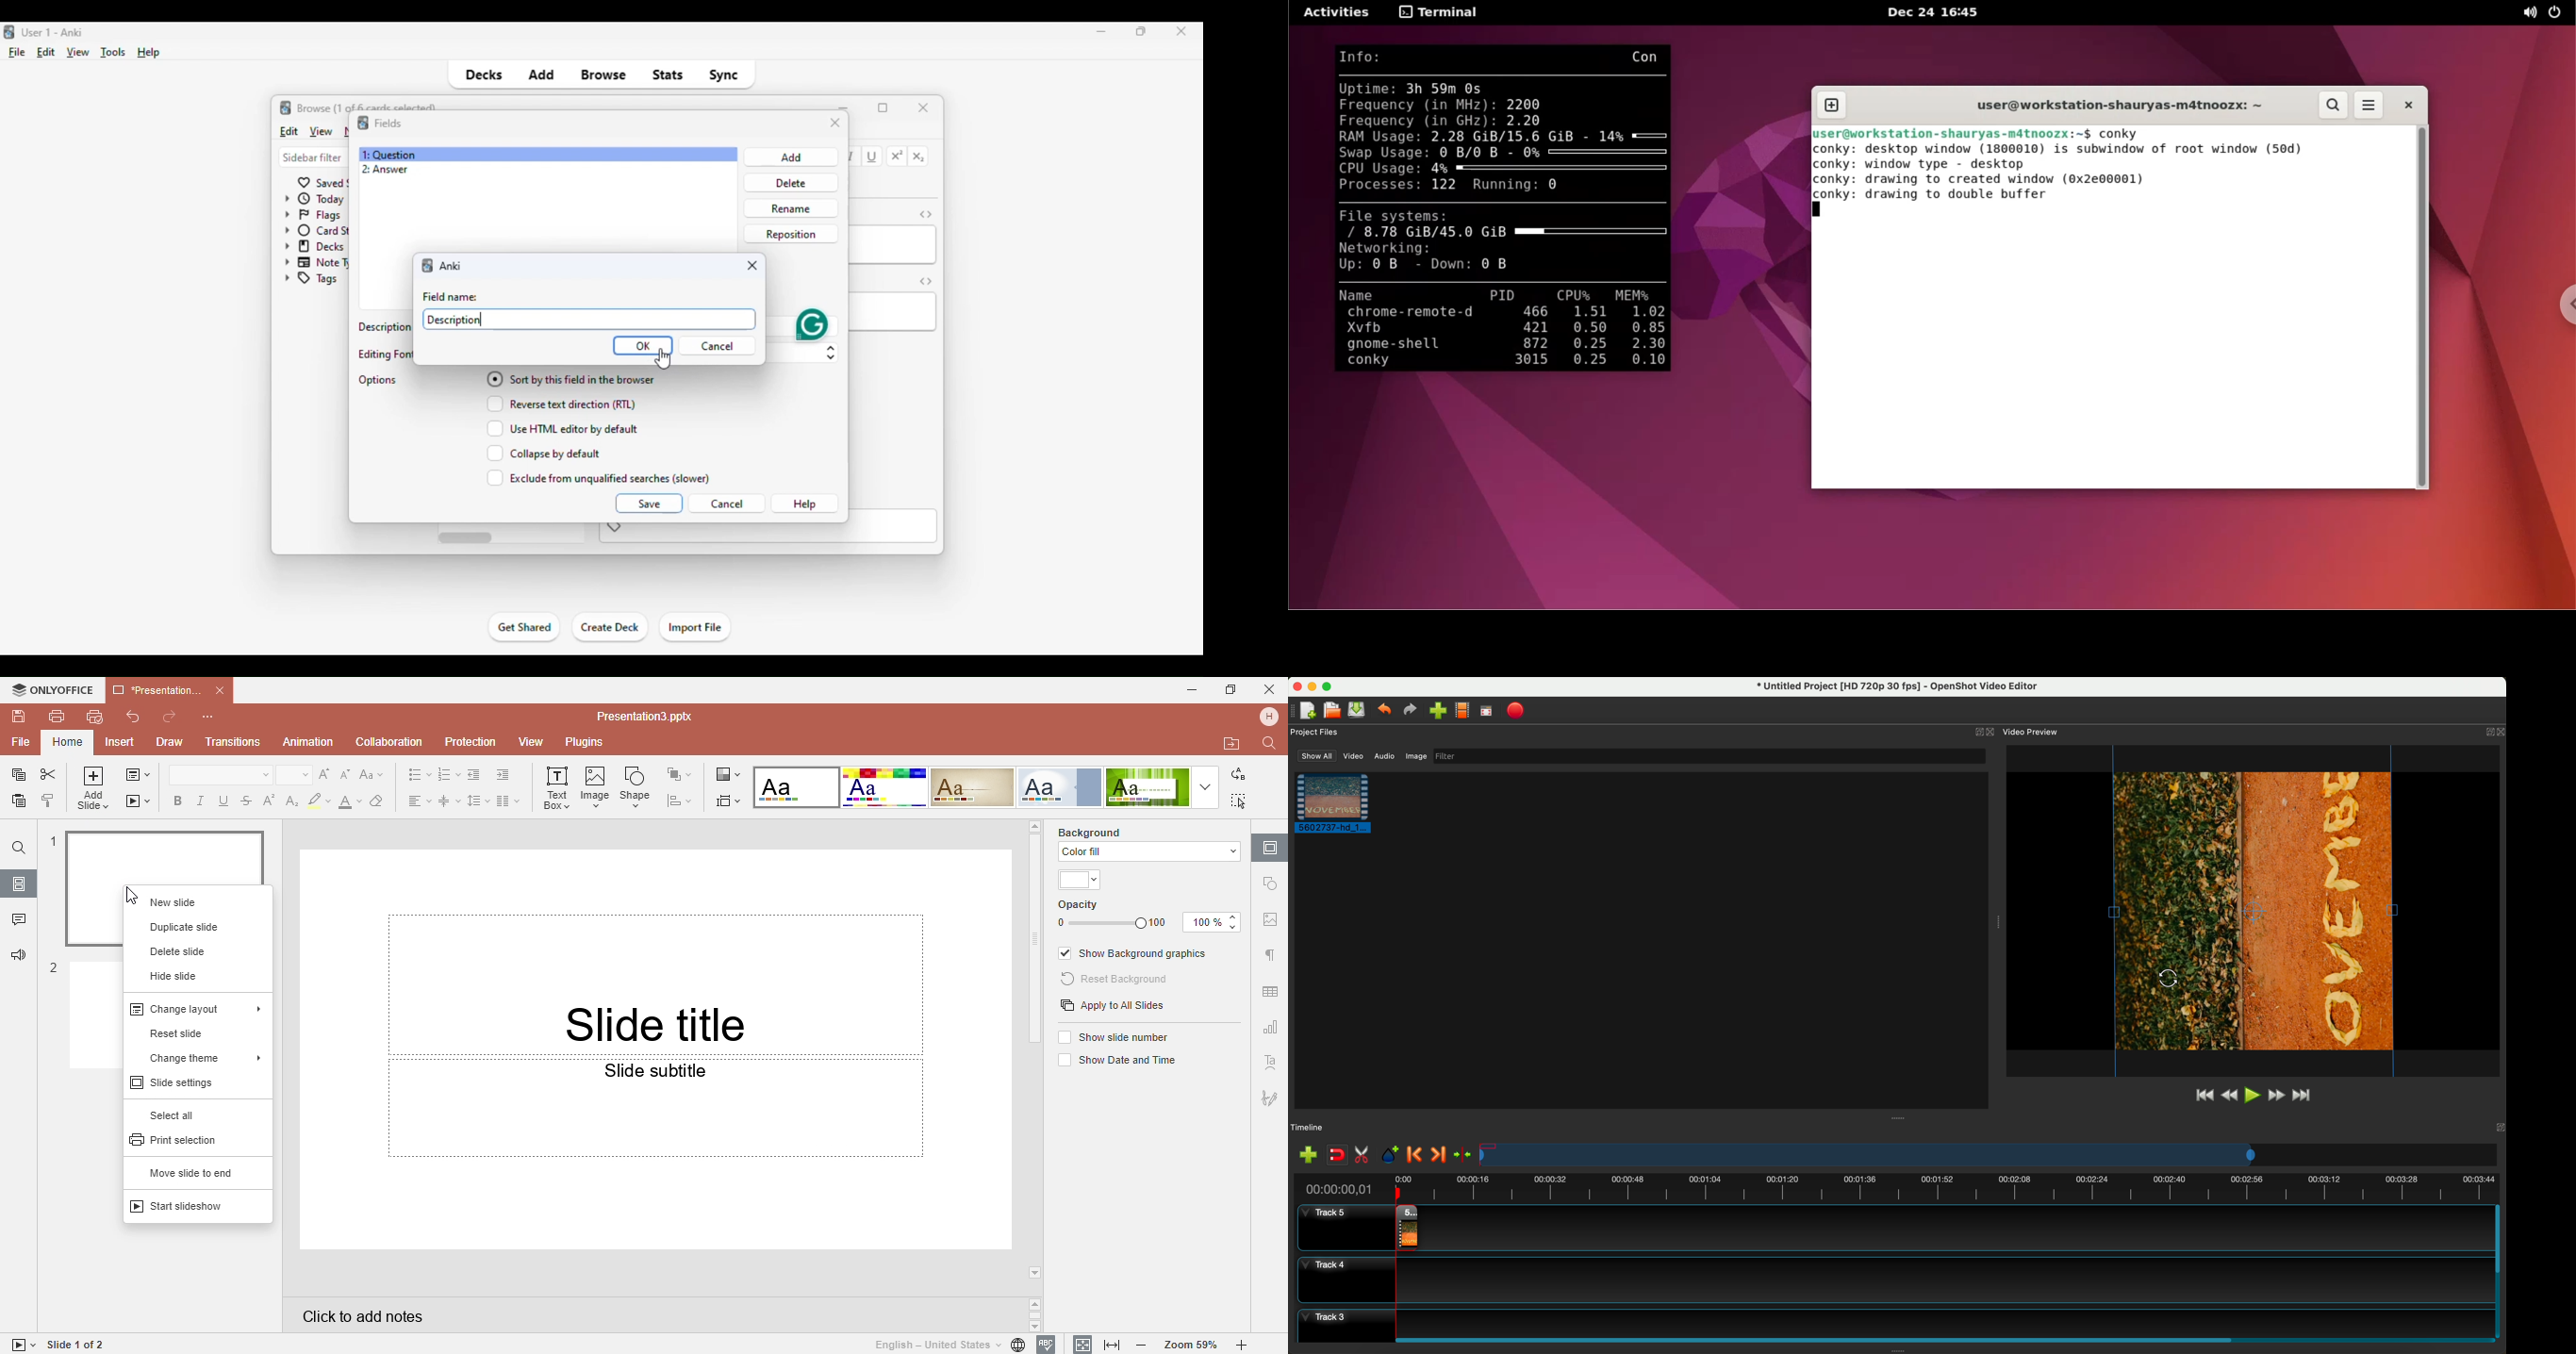 The image size is (2576, 1372). I want to click on help, so click(805, 504).